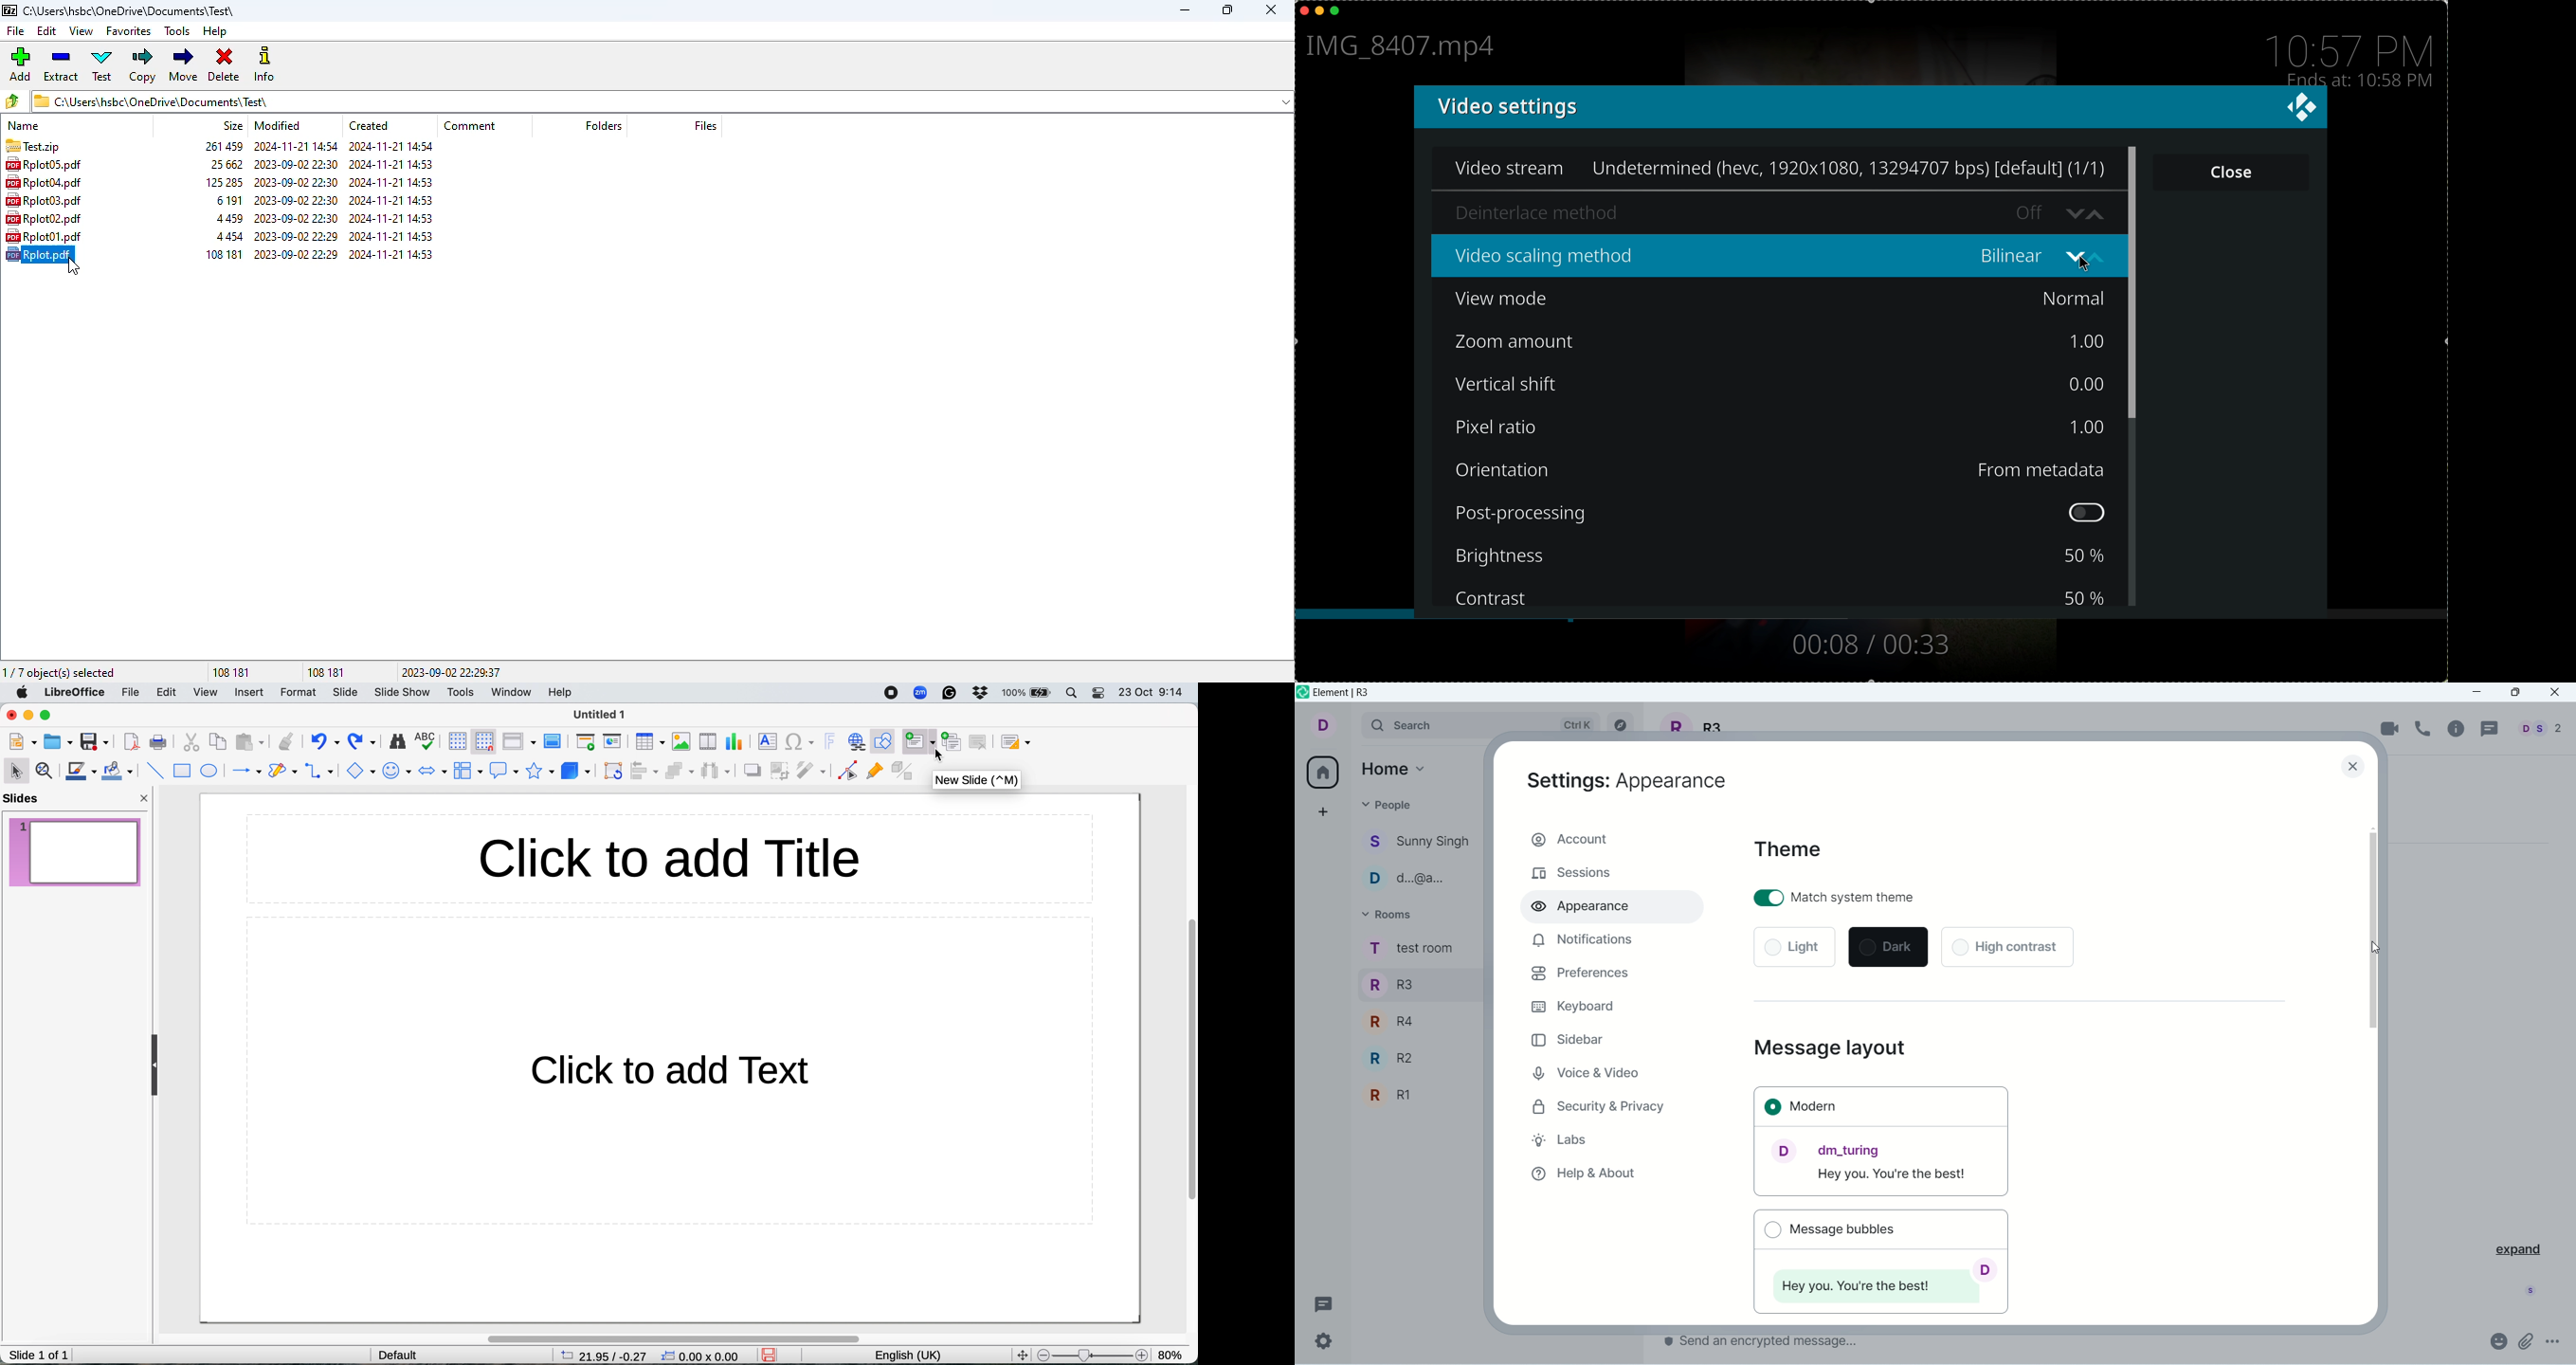 The height and width of the screenshot is (1372, 2576). What do you see at coordinates (954, 742) in the screenshot?
I see `duplicate slide` at bounding box center [954, 742].